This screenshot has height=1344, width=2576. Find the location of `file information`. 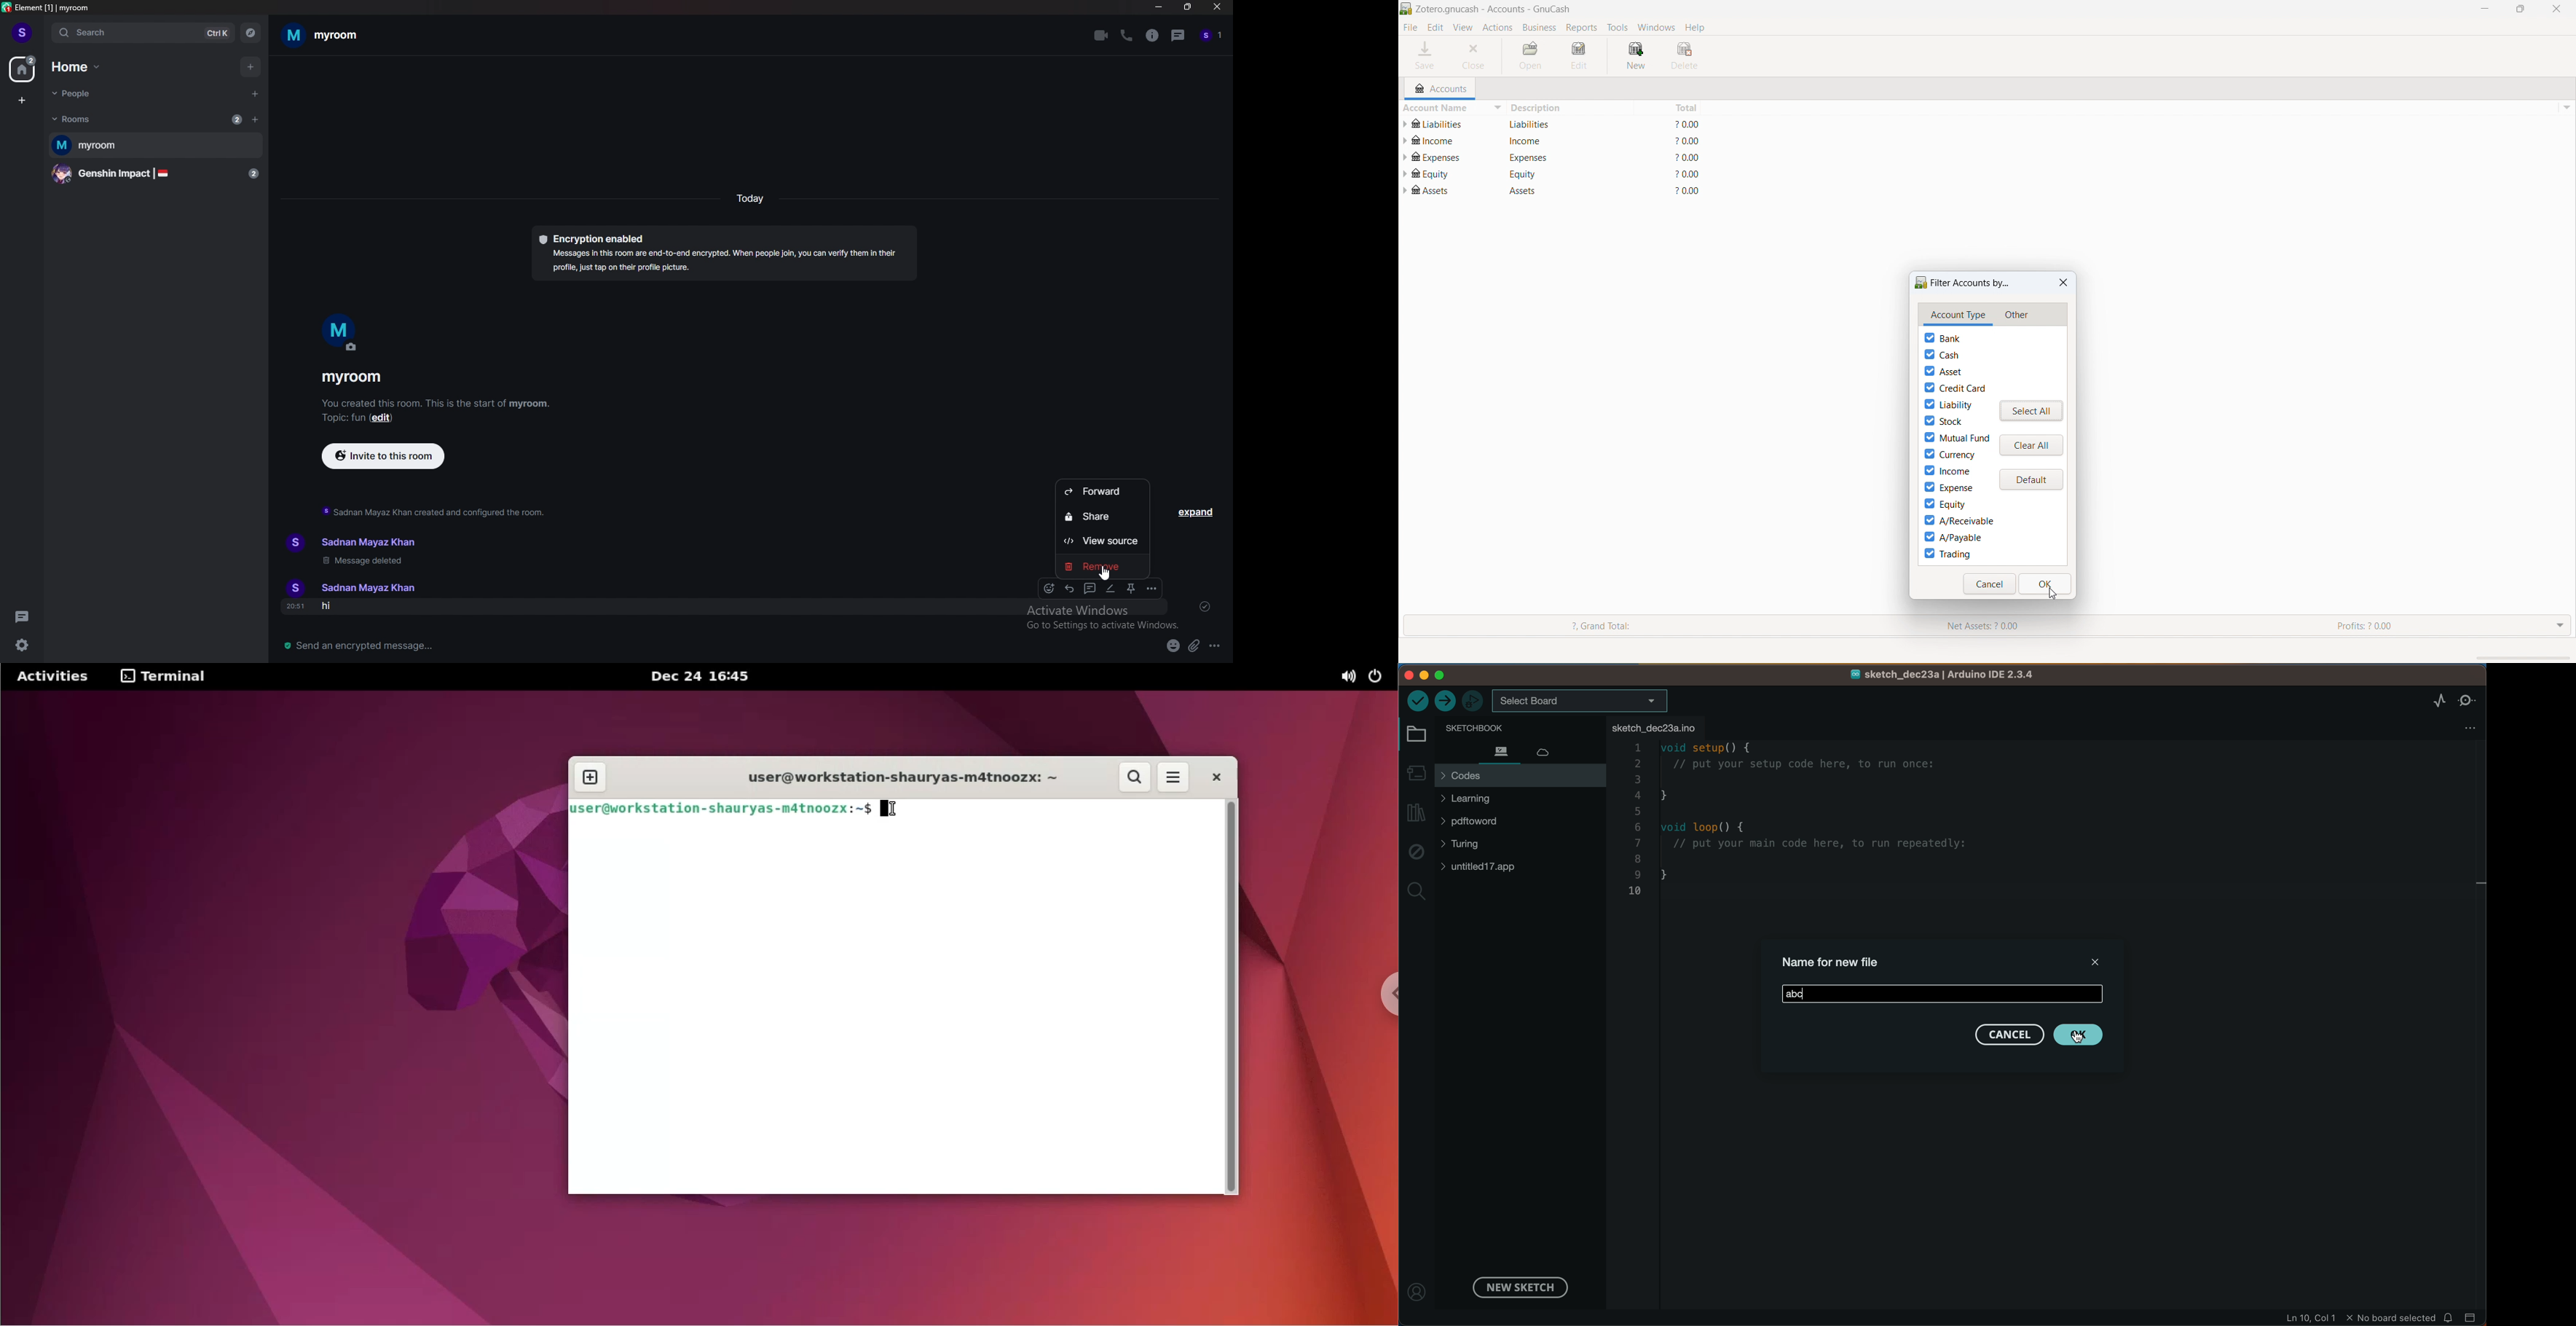

file information is located at coordinates (2359, 1318).